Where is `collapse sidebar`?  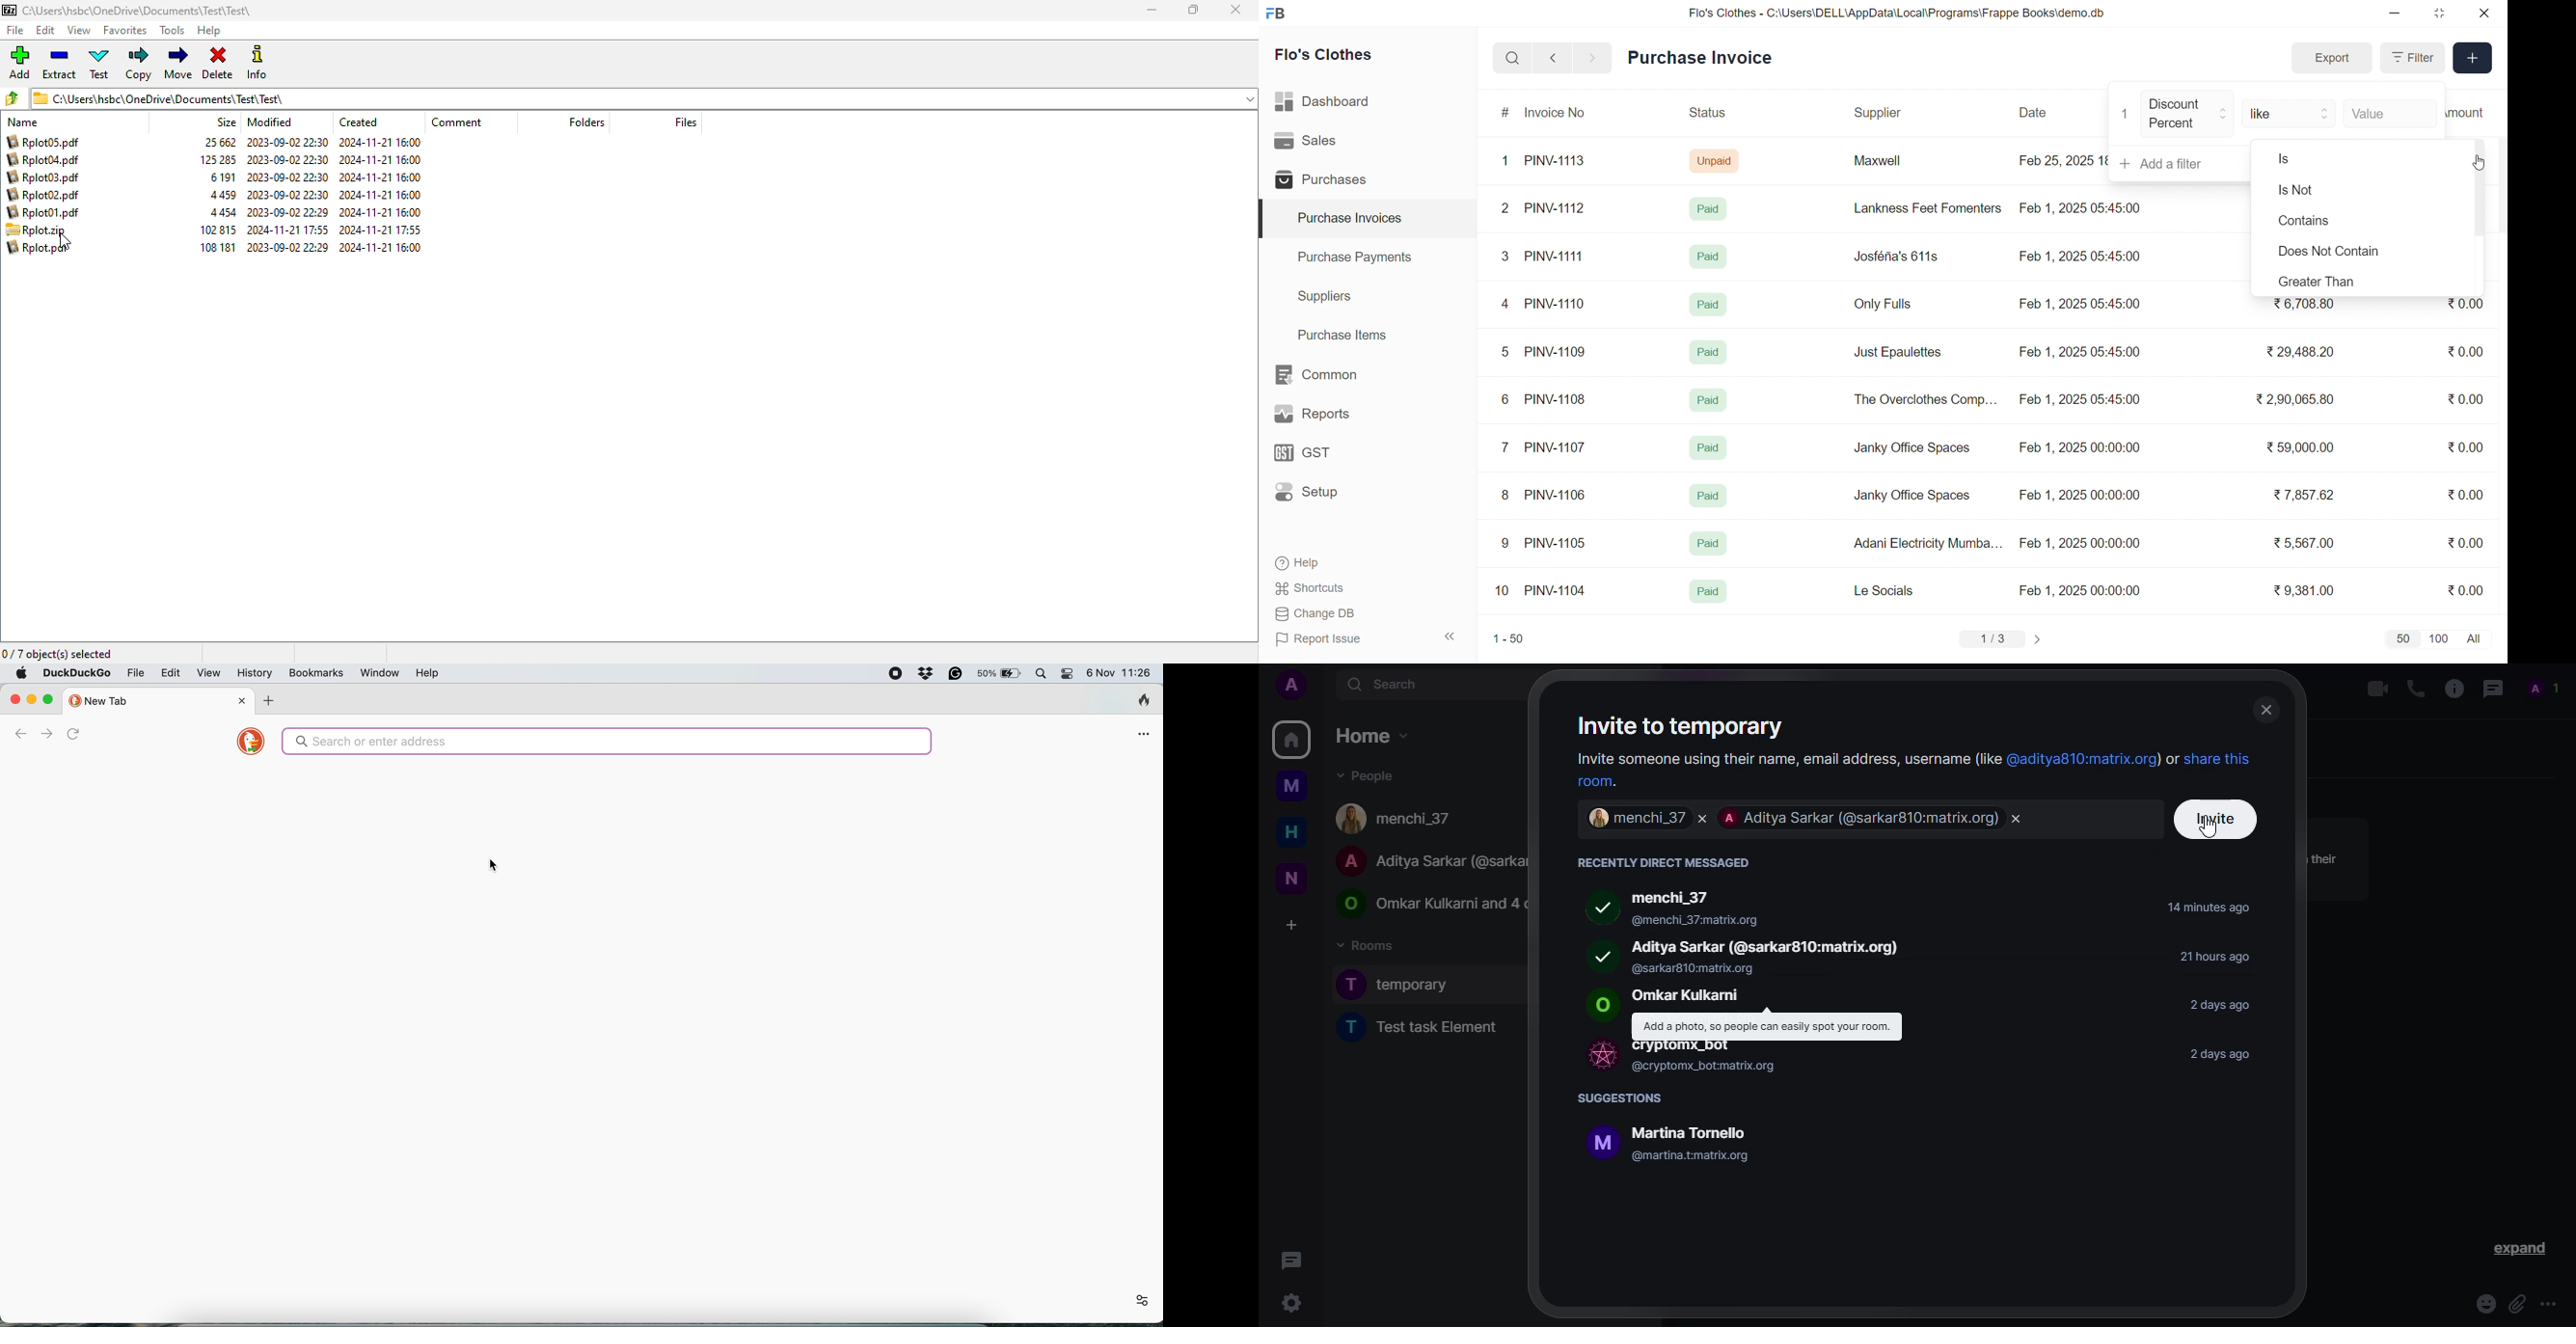
collapse sidebar is located at coordinates (1450, 637).